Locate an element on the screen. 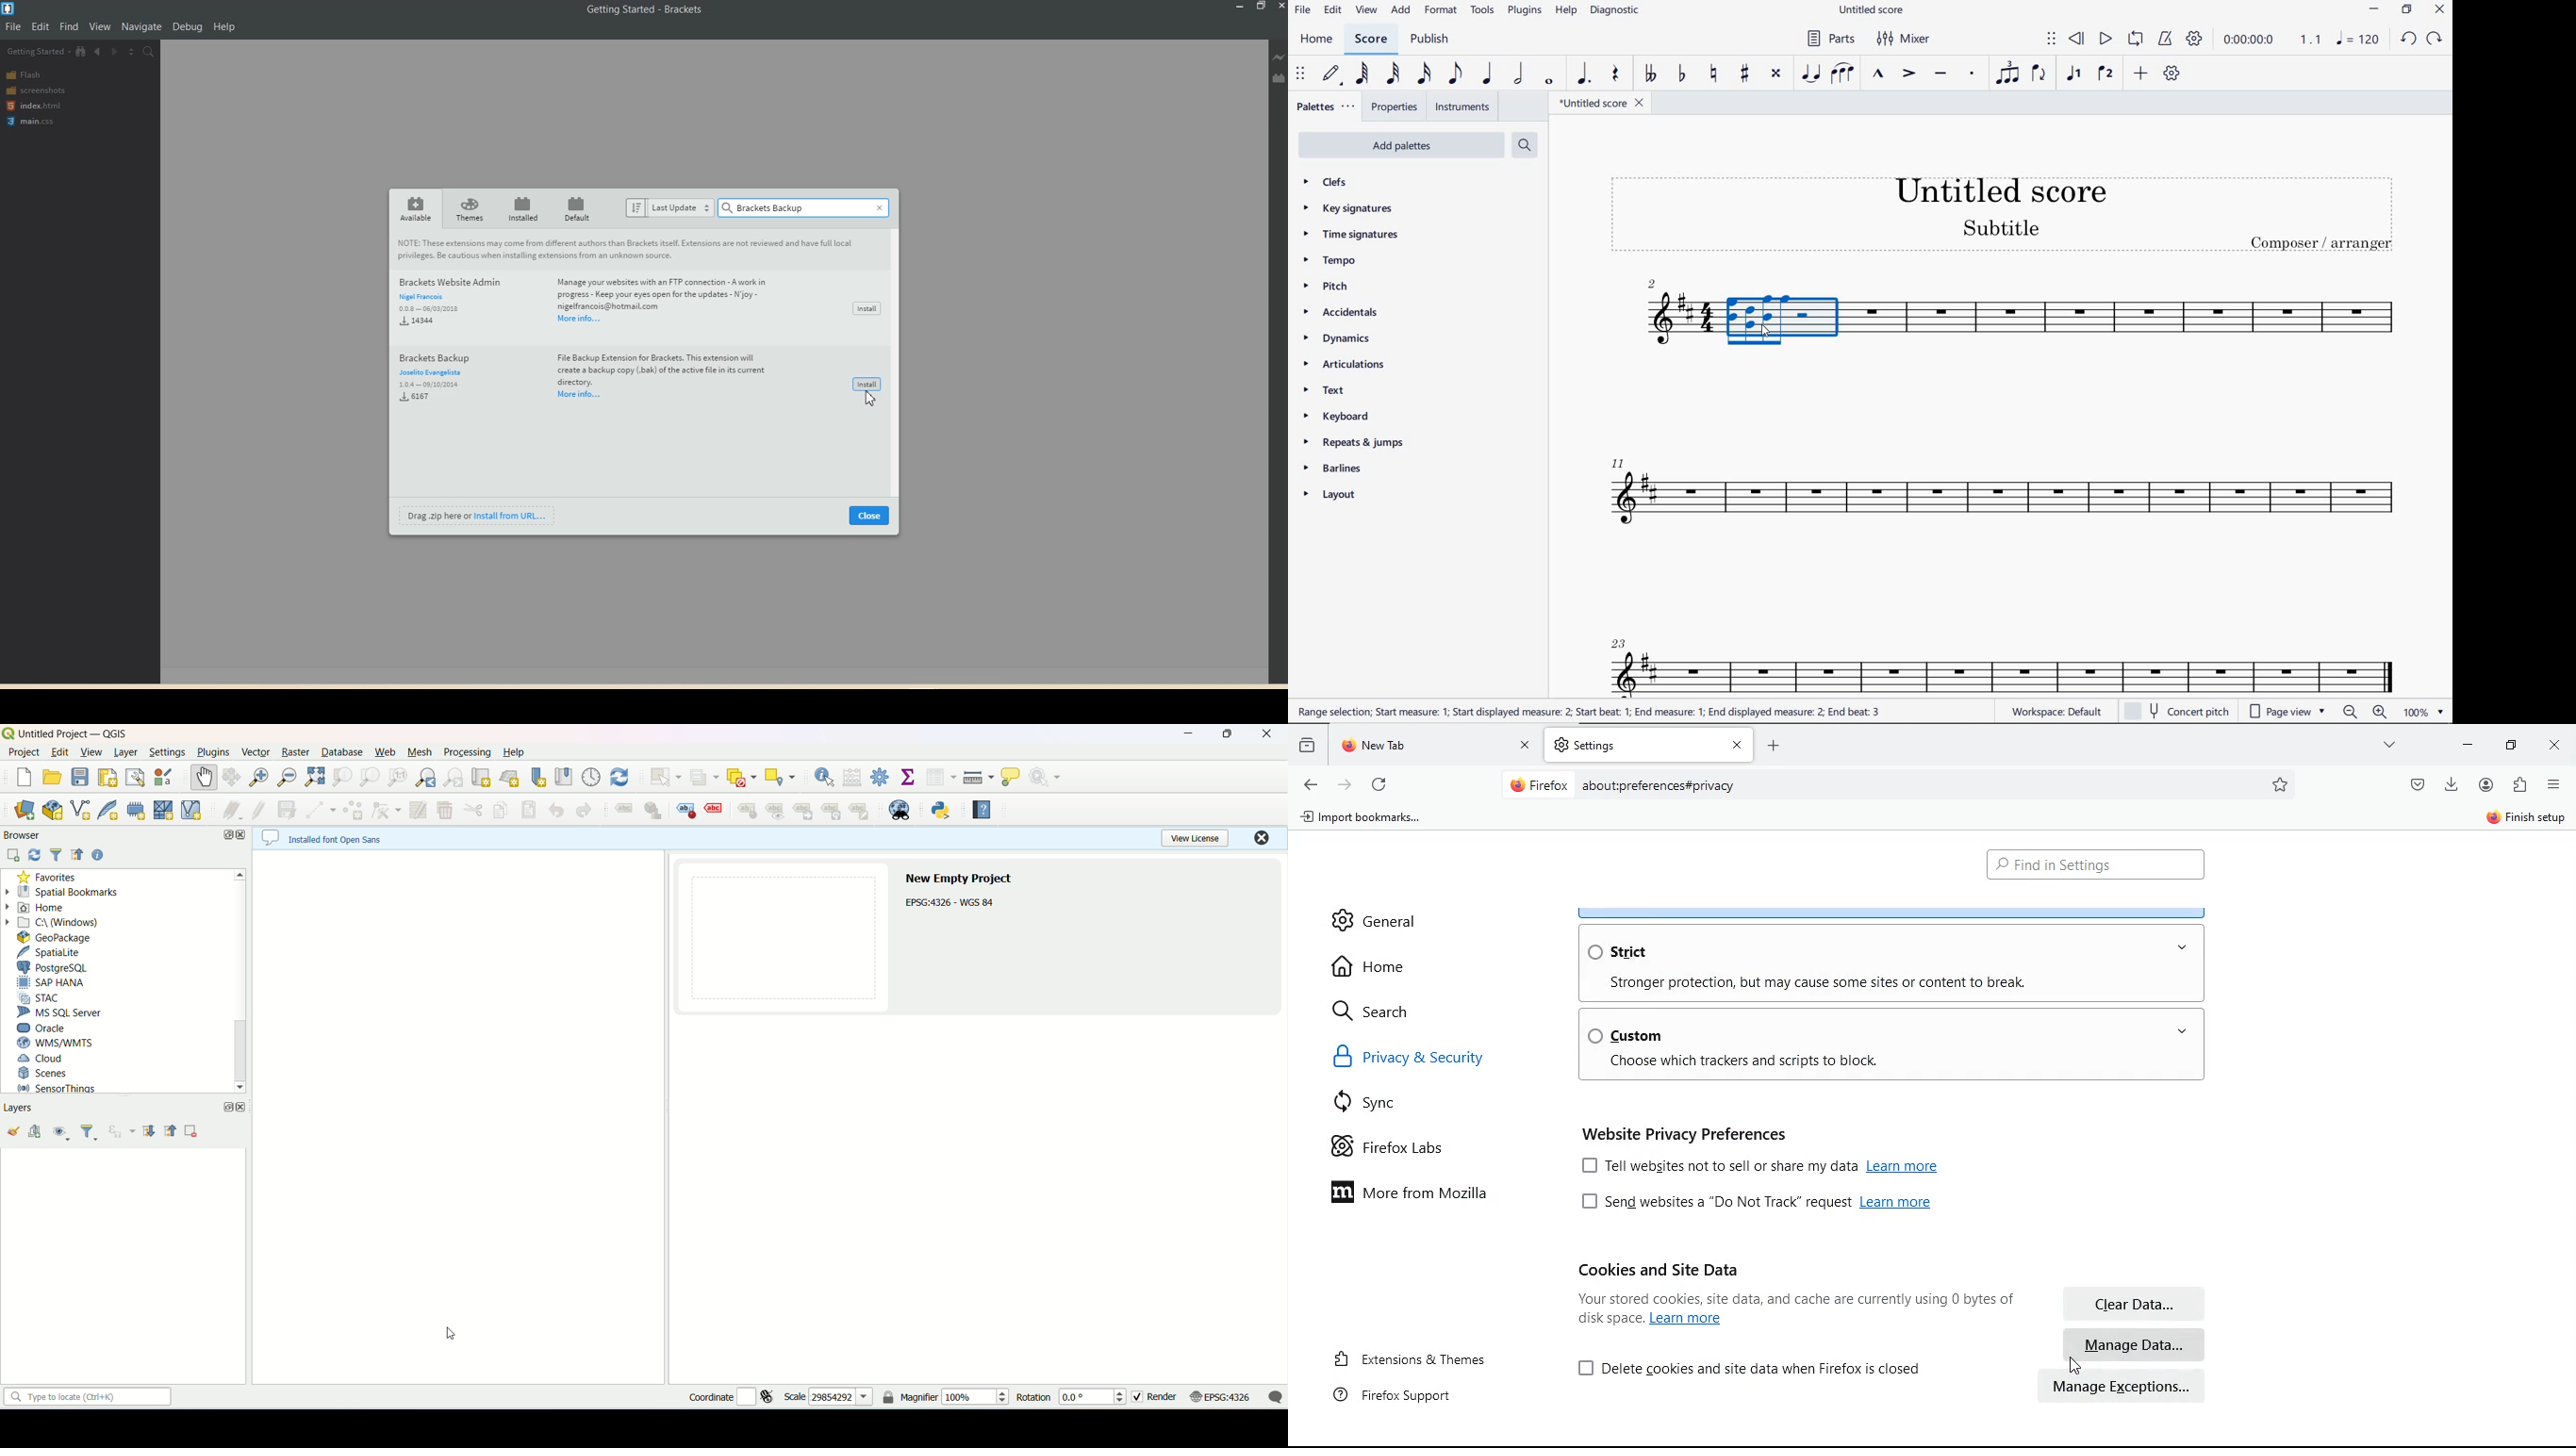 This screenshot has height=1456, width=2576. View is located at coordinates (101, 26).